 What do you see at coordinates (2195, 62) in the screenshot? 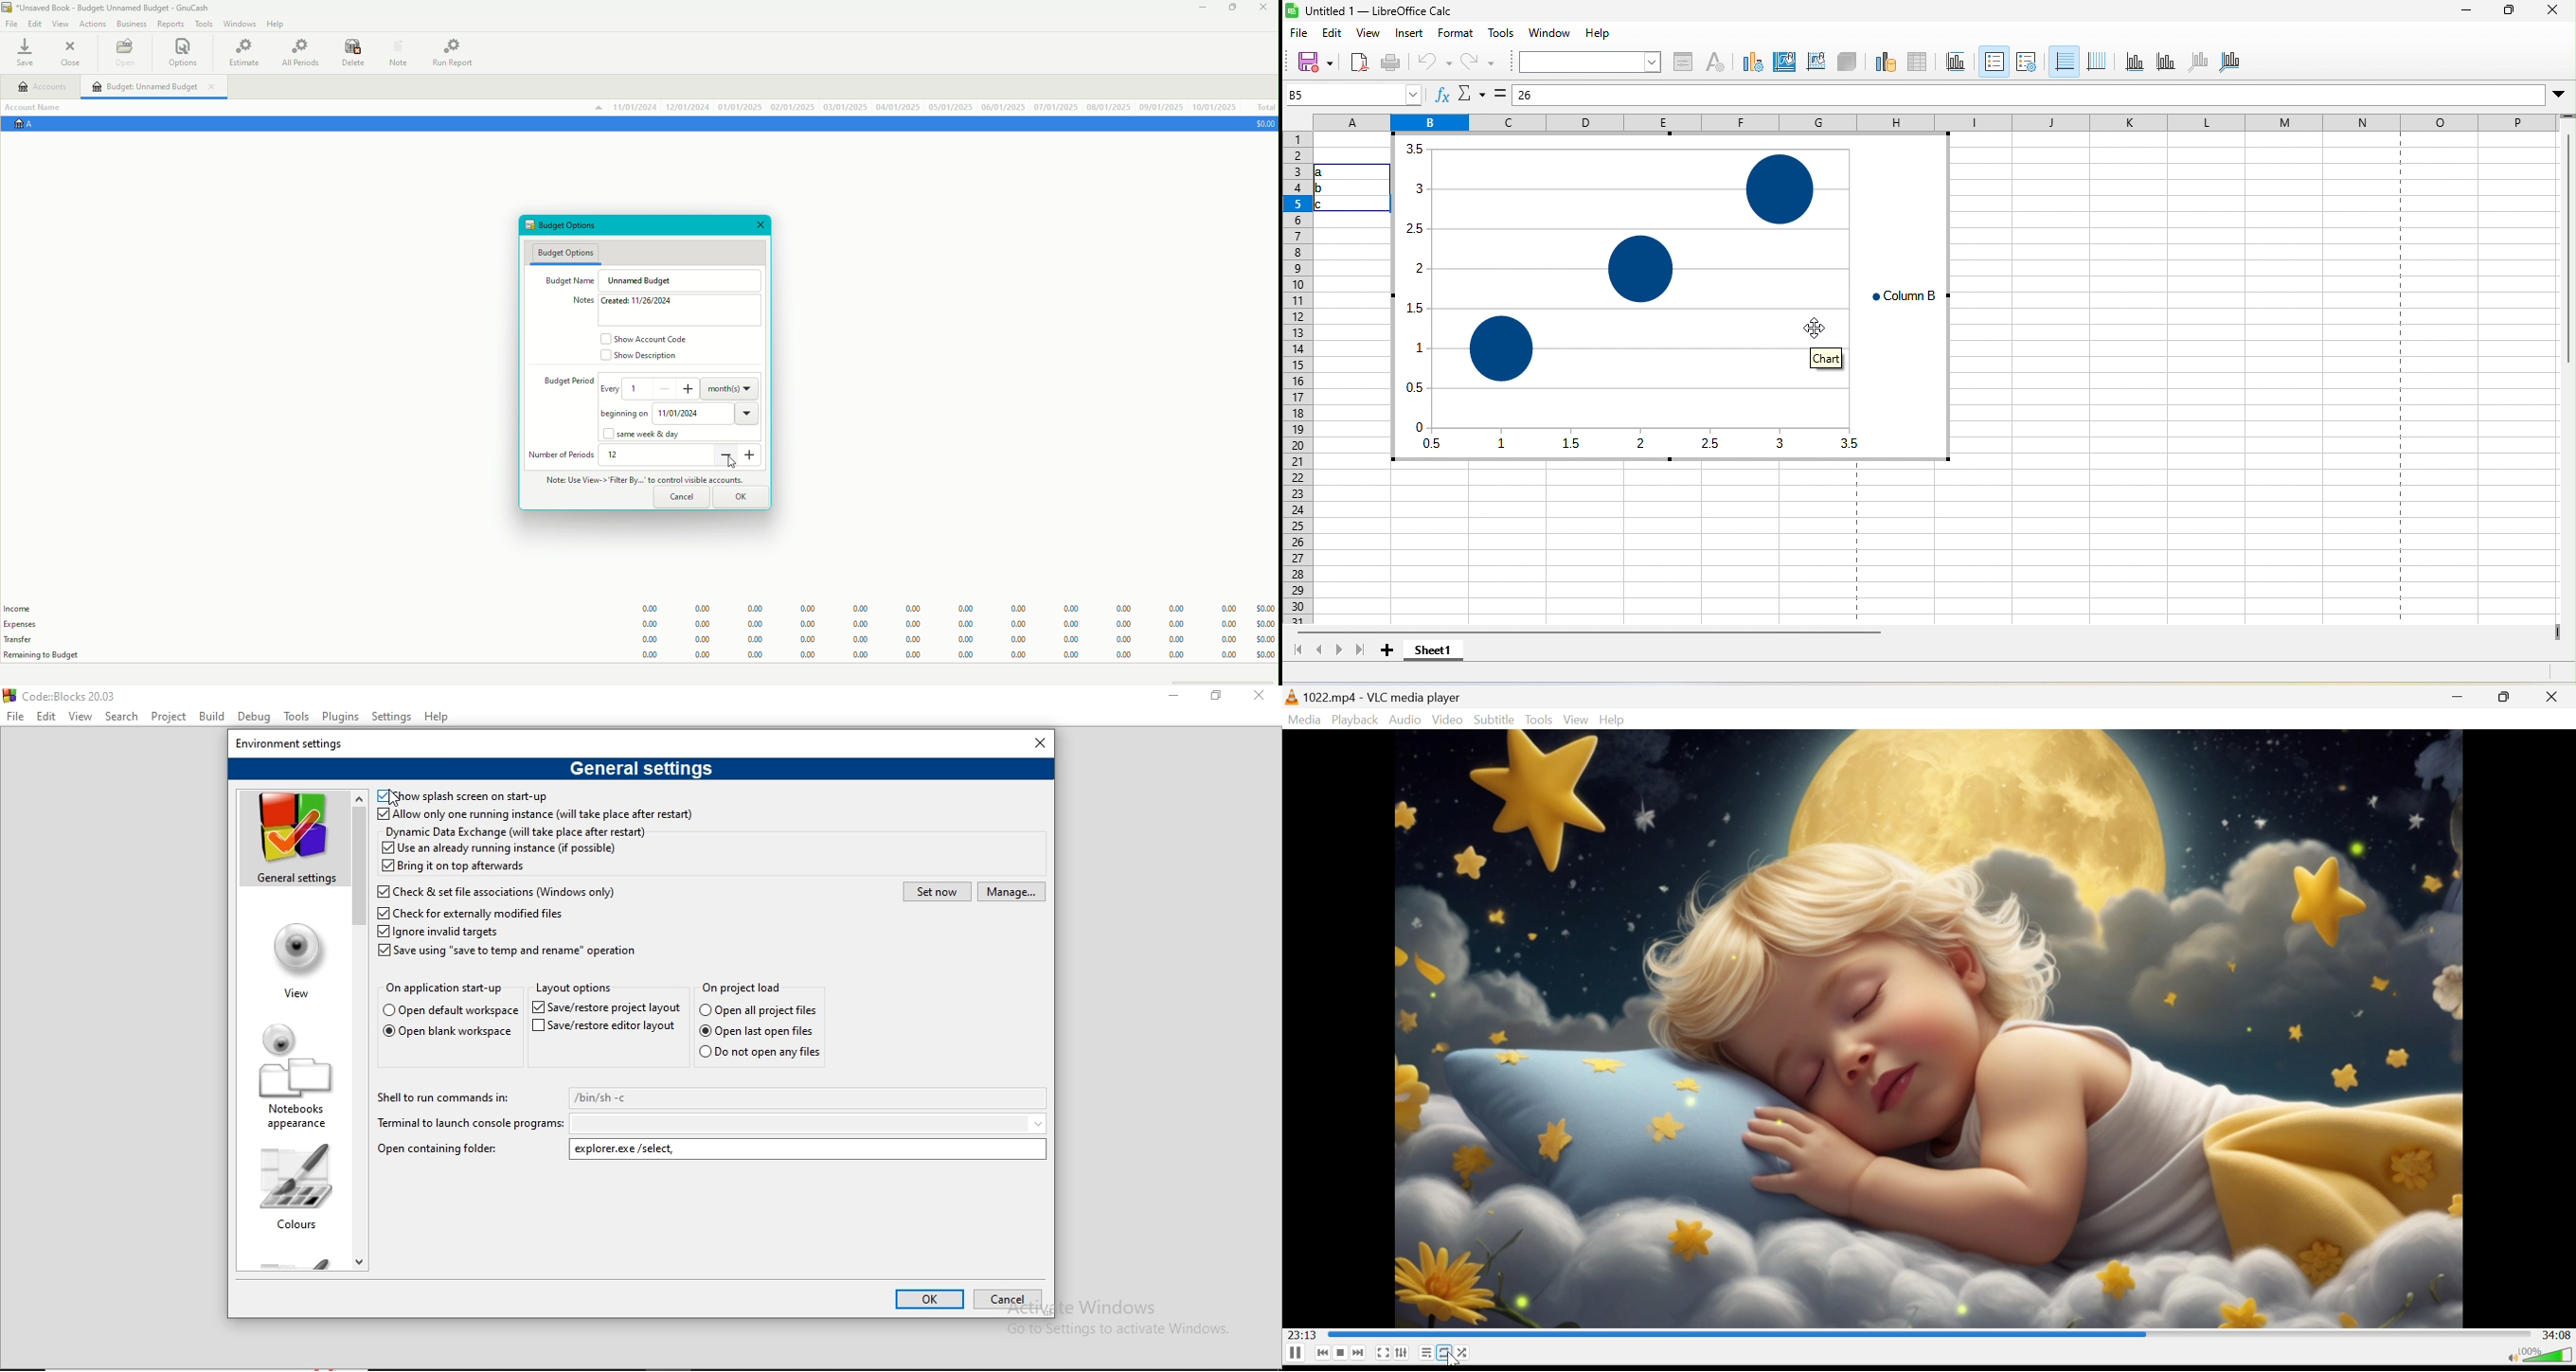
I see `z axis` at bounding box center [2195, 62].